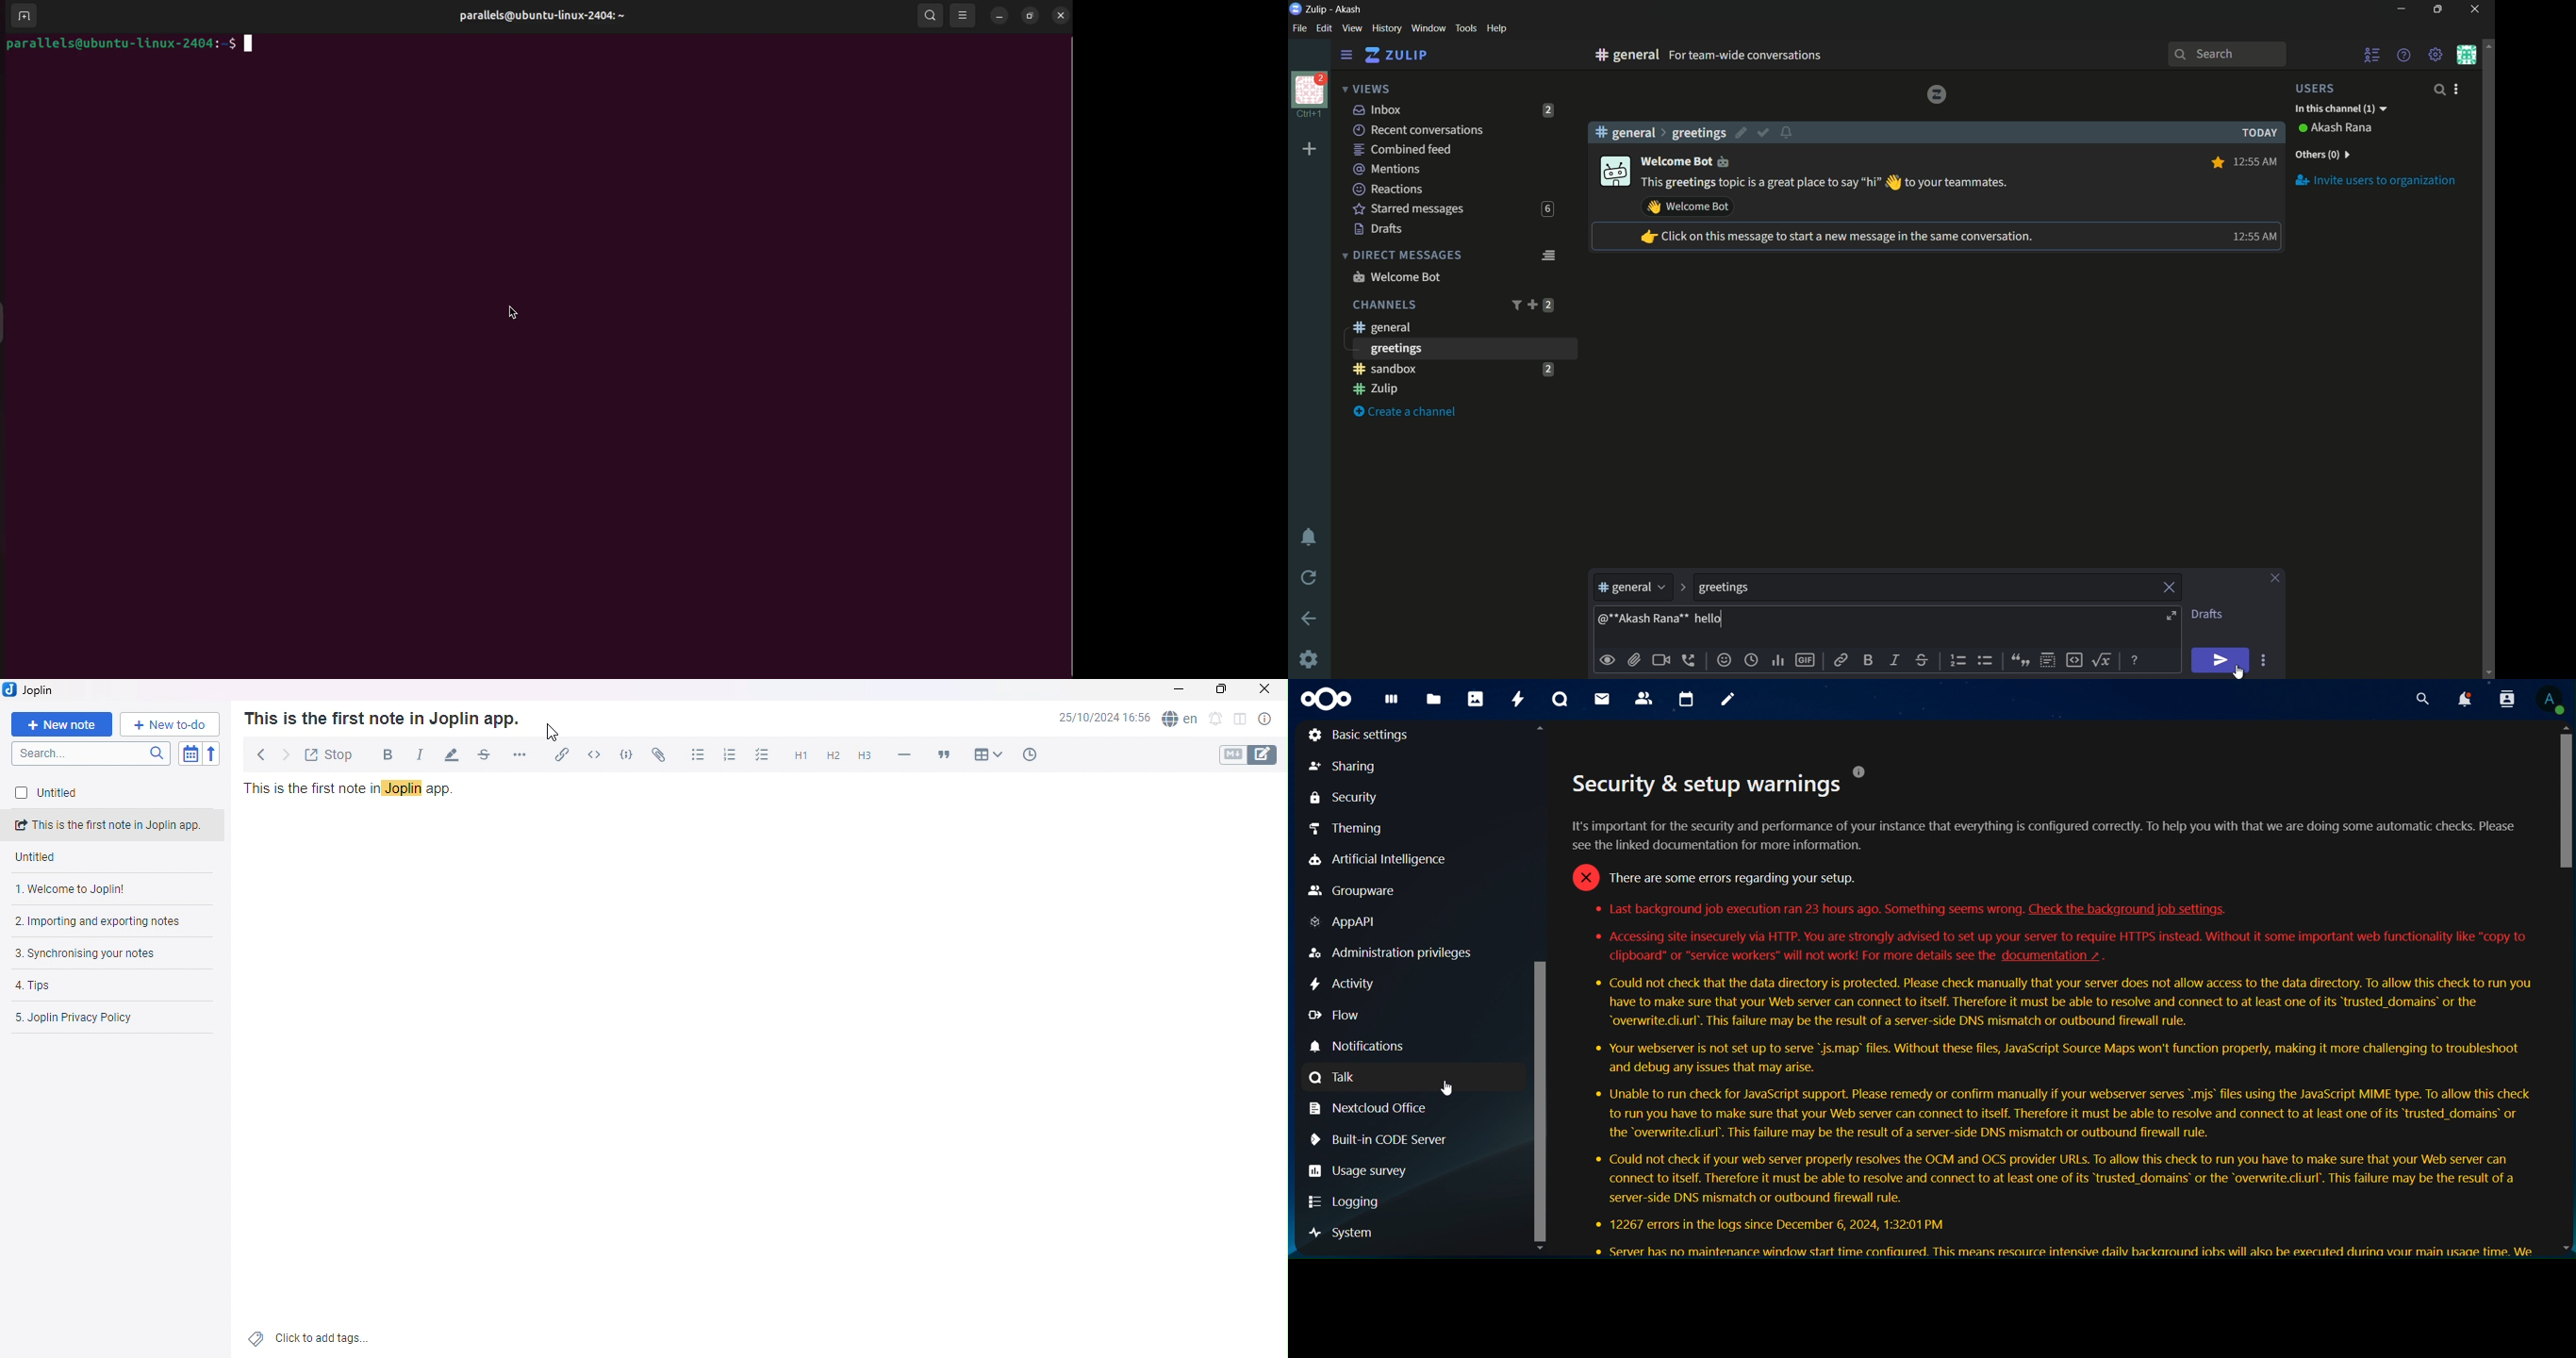  Describe the element at coordinates (1942, 628) in the screenshot. I see `message body` at that location.